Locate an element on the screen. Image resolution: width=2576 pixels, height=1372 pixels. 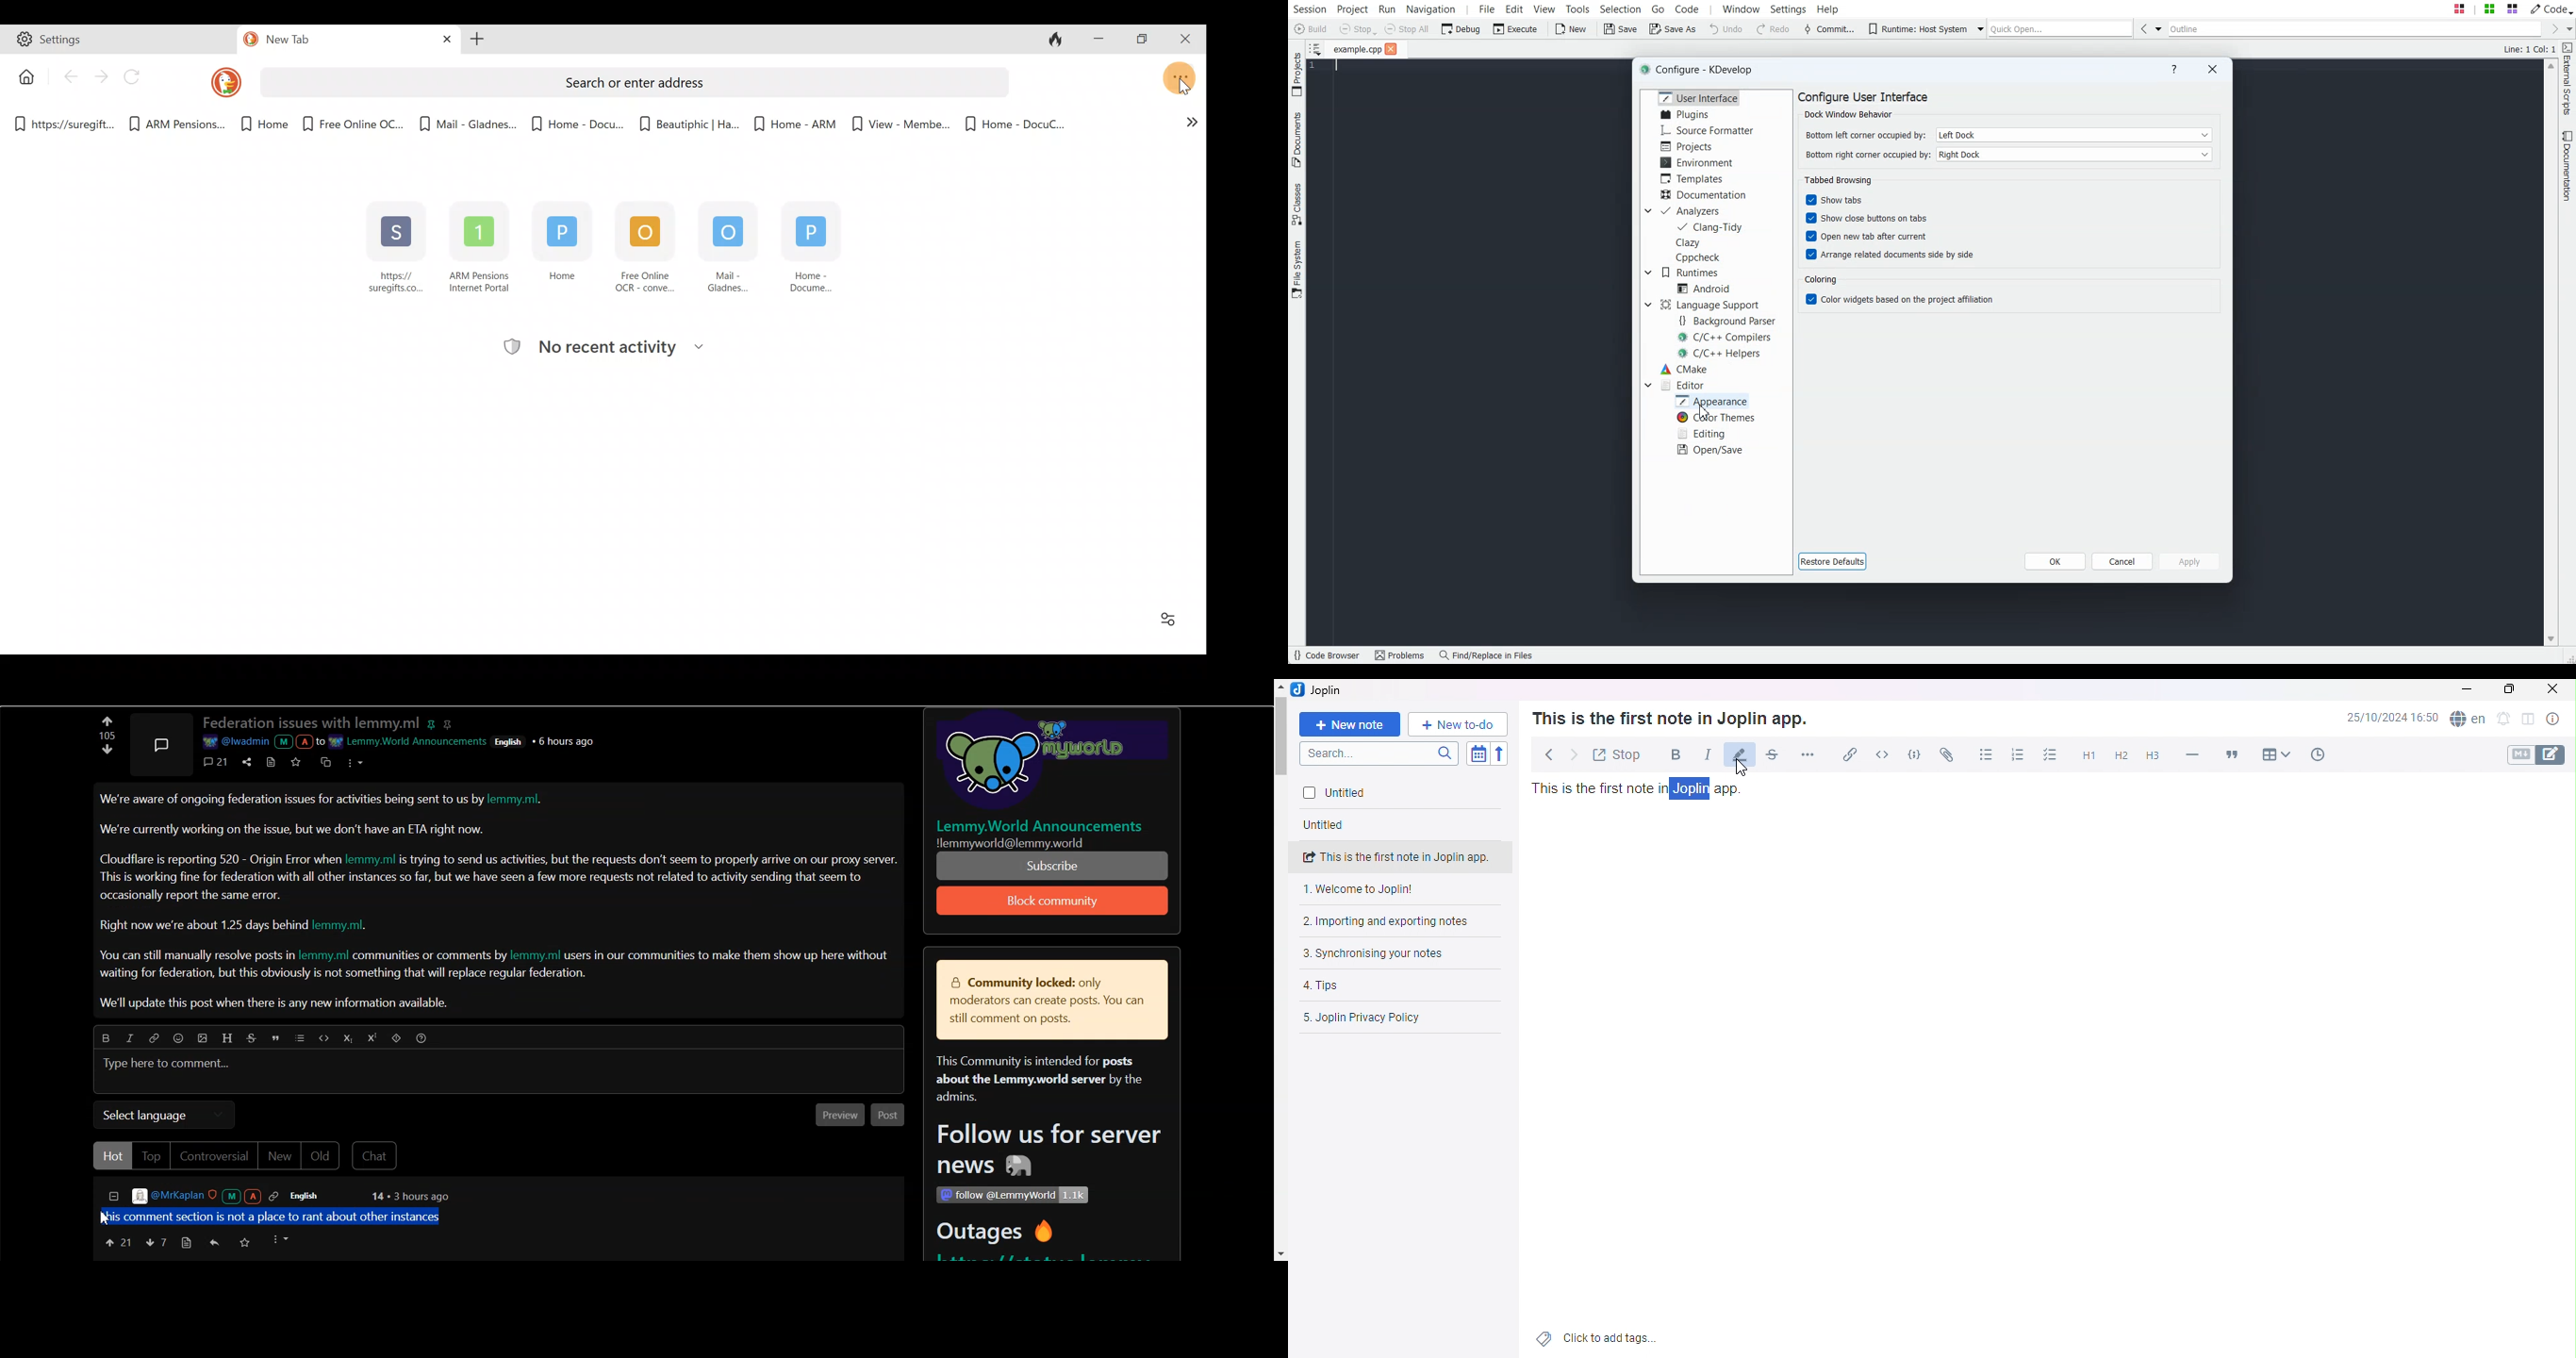
Superscript is located at coordinates (374, 1039).